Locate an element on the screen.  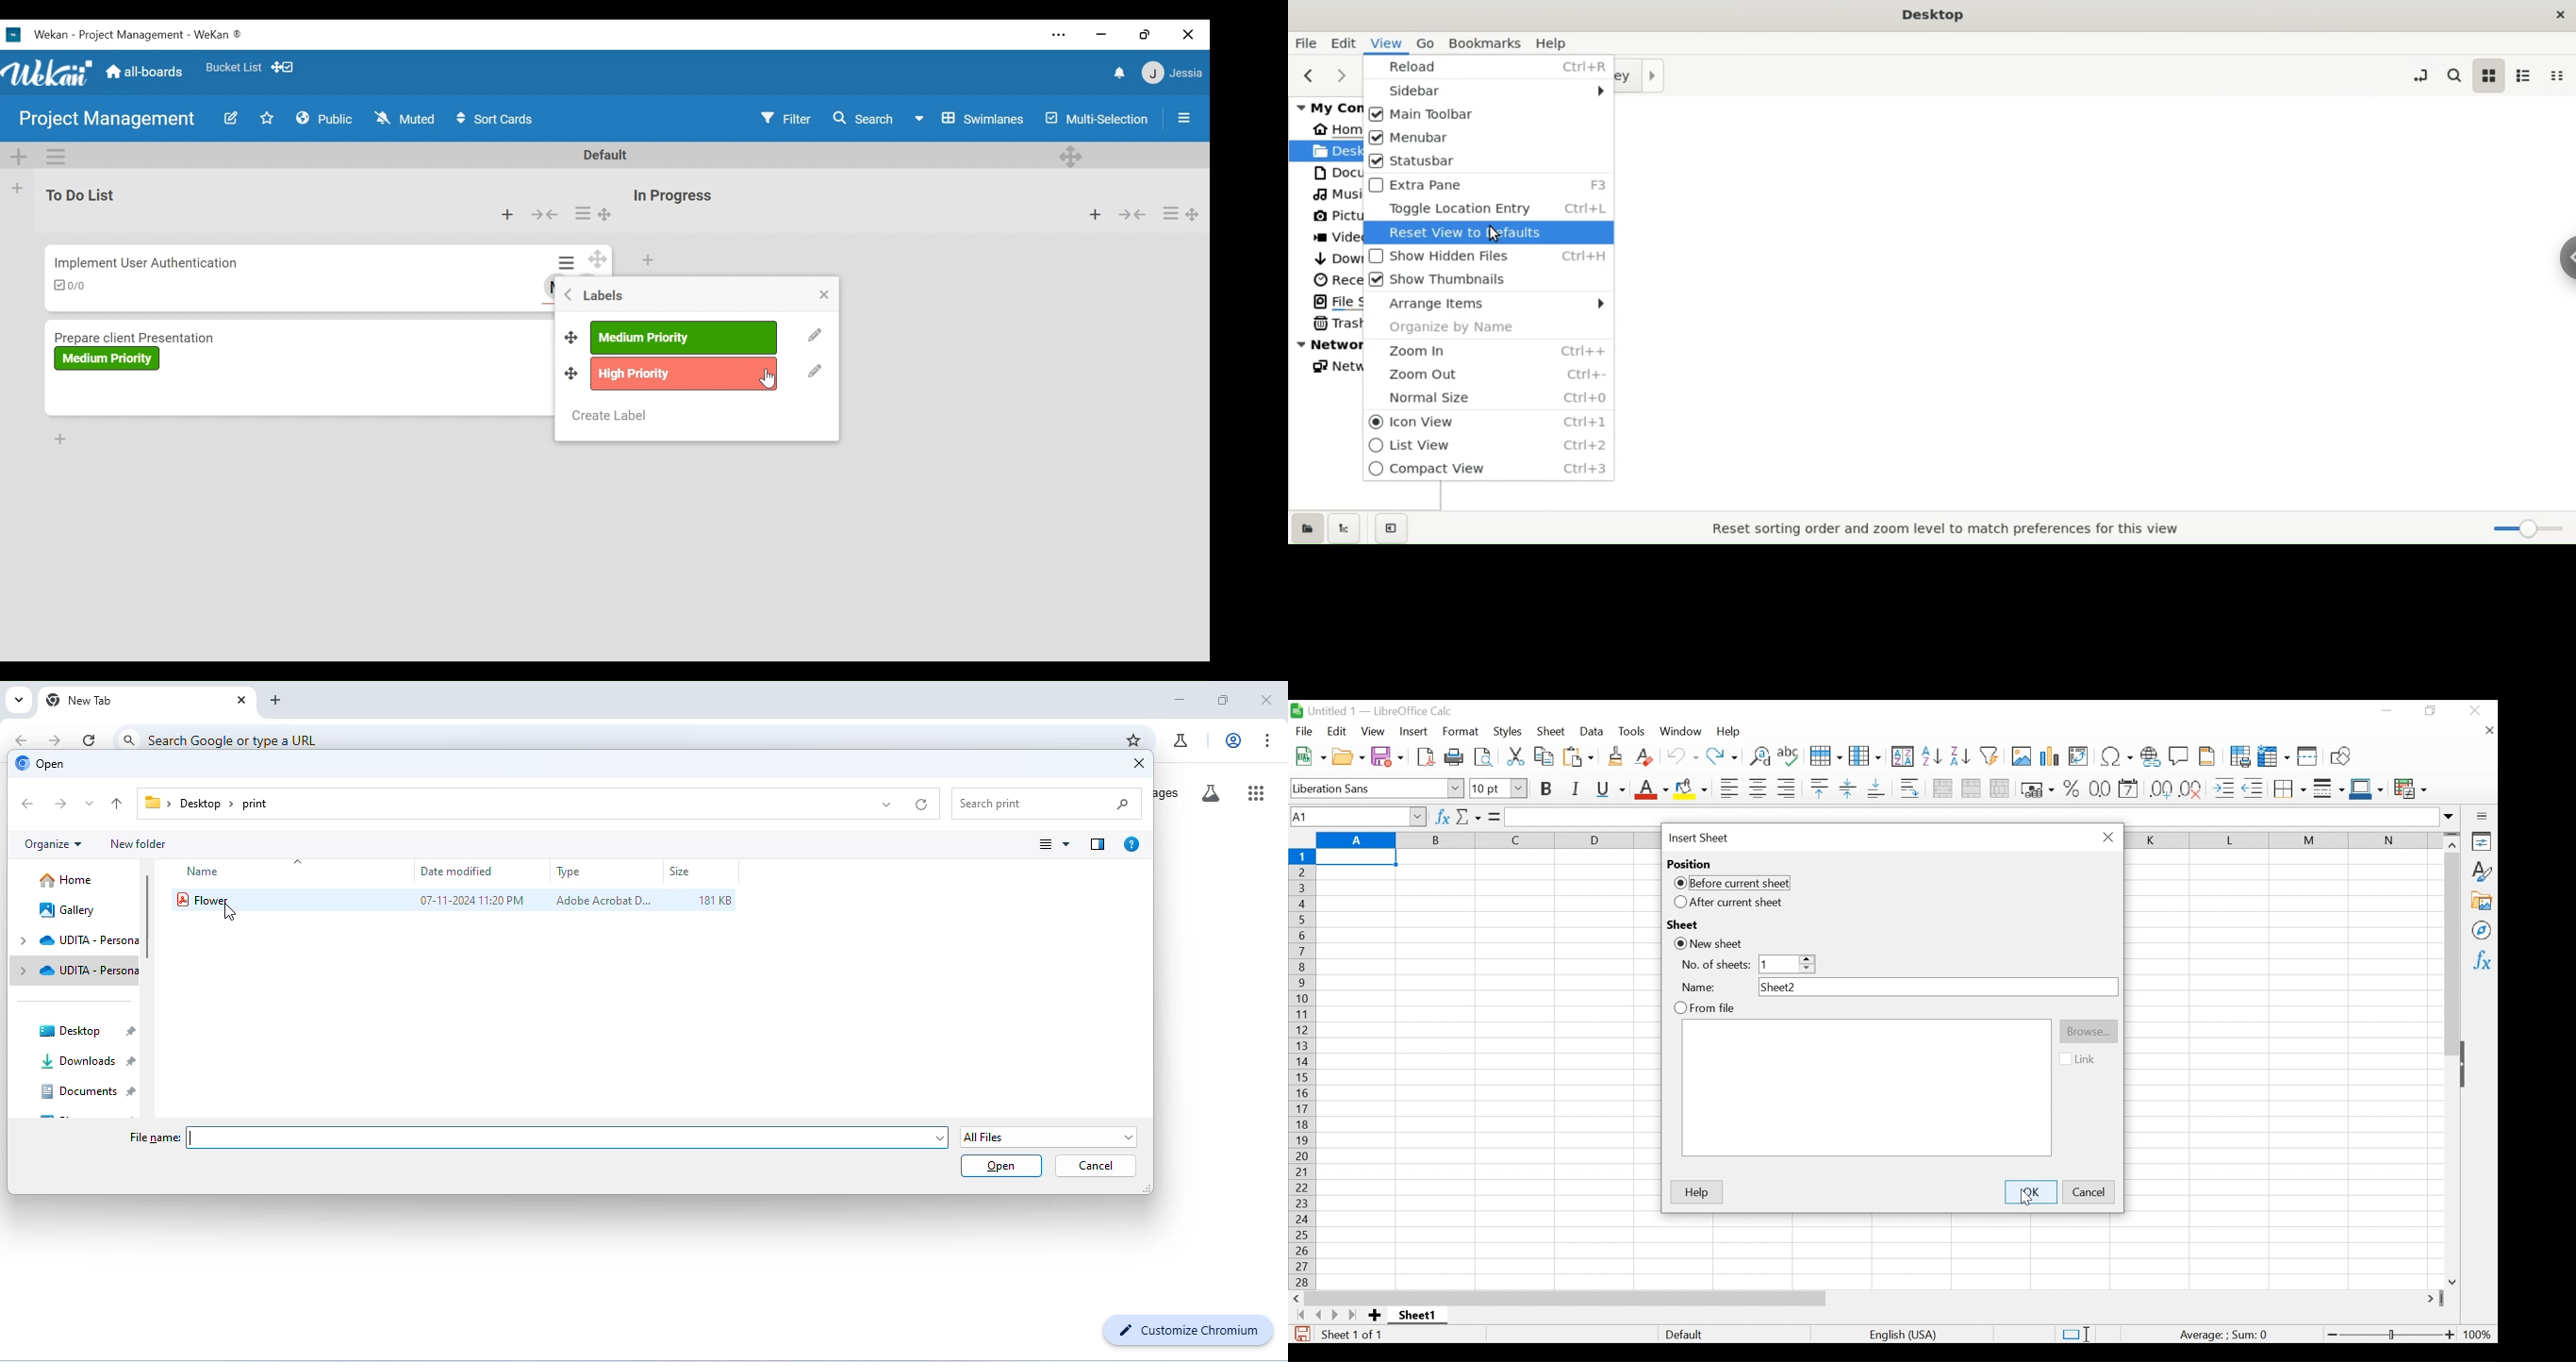
refresh is located at coordinates (91, 739).